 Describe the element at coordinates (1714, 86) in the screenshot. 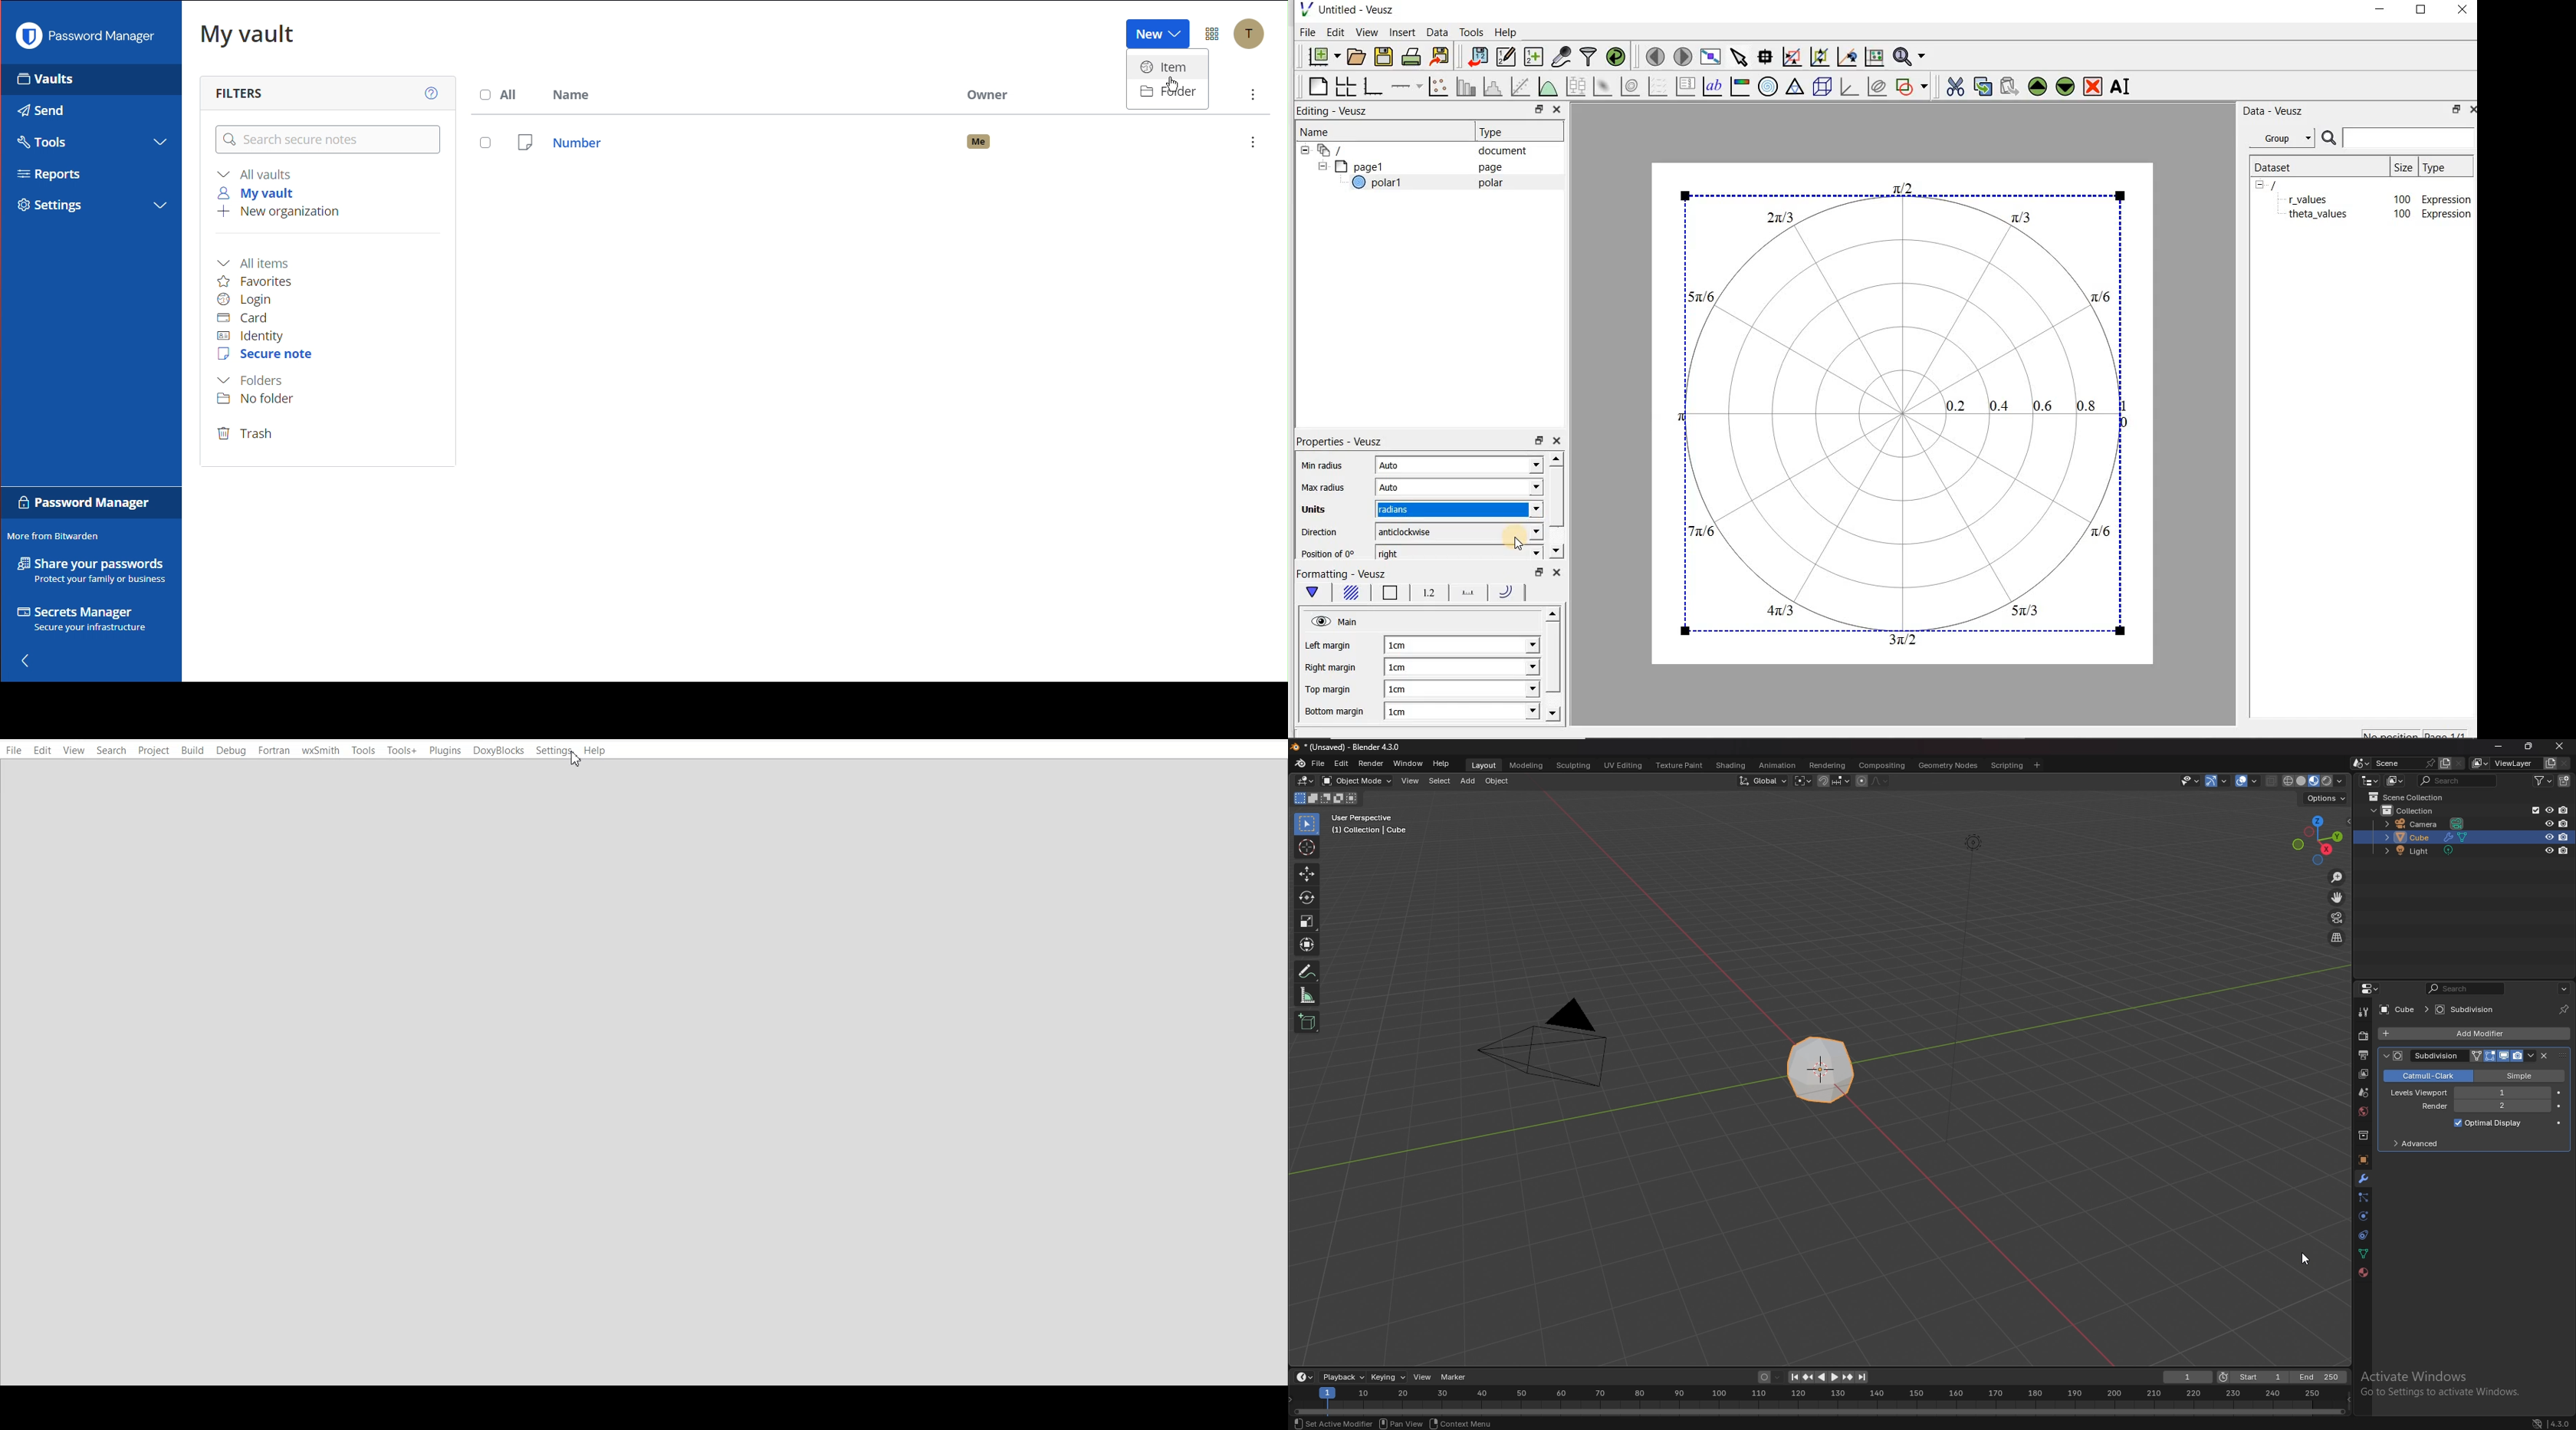

I see `text label` at that location.